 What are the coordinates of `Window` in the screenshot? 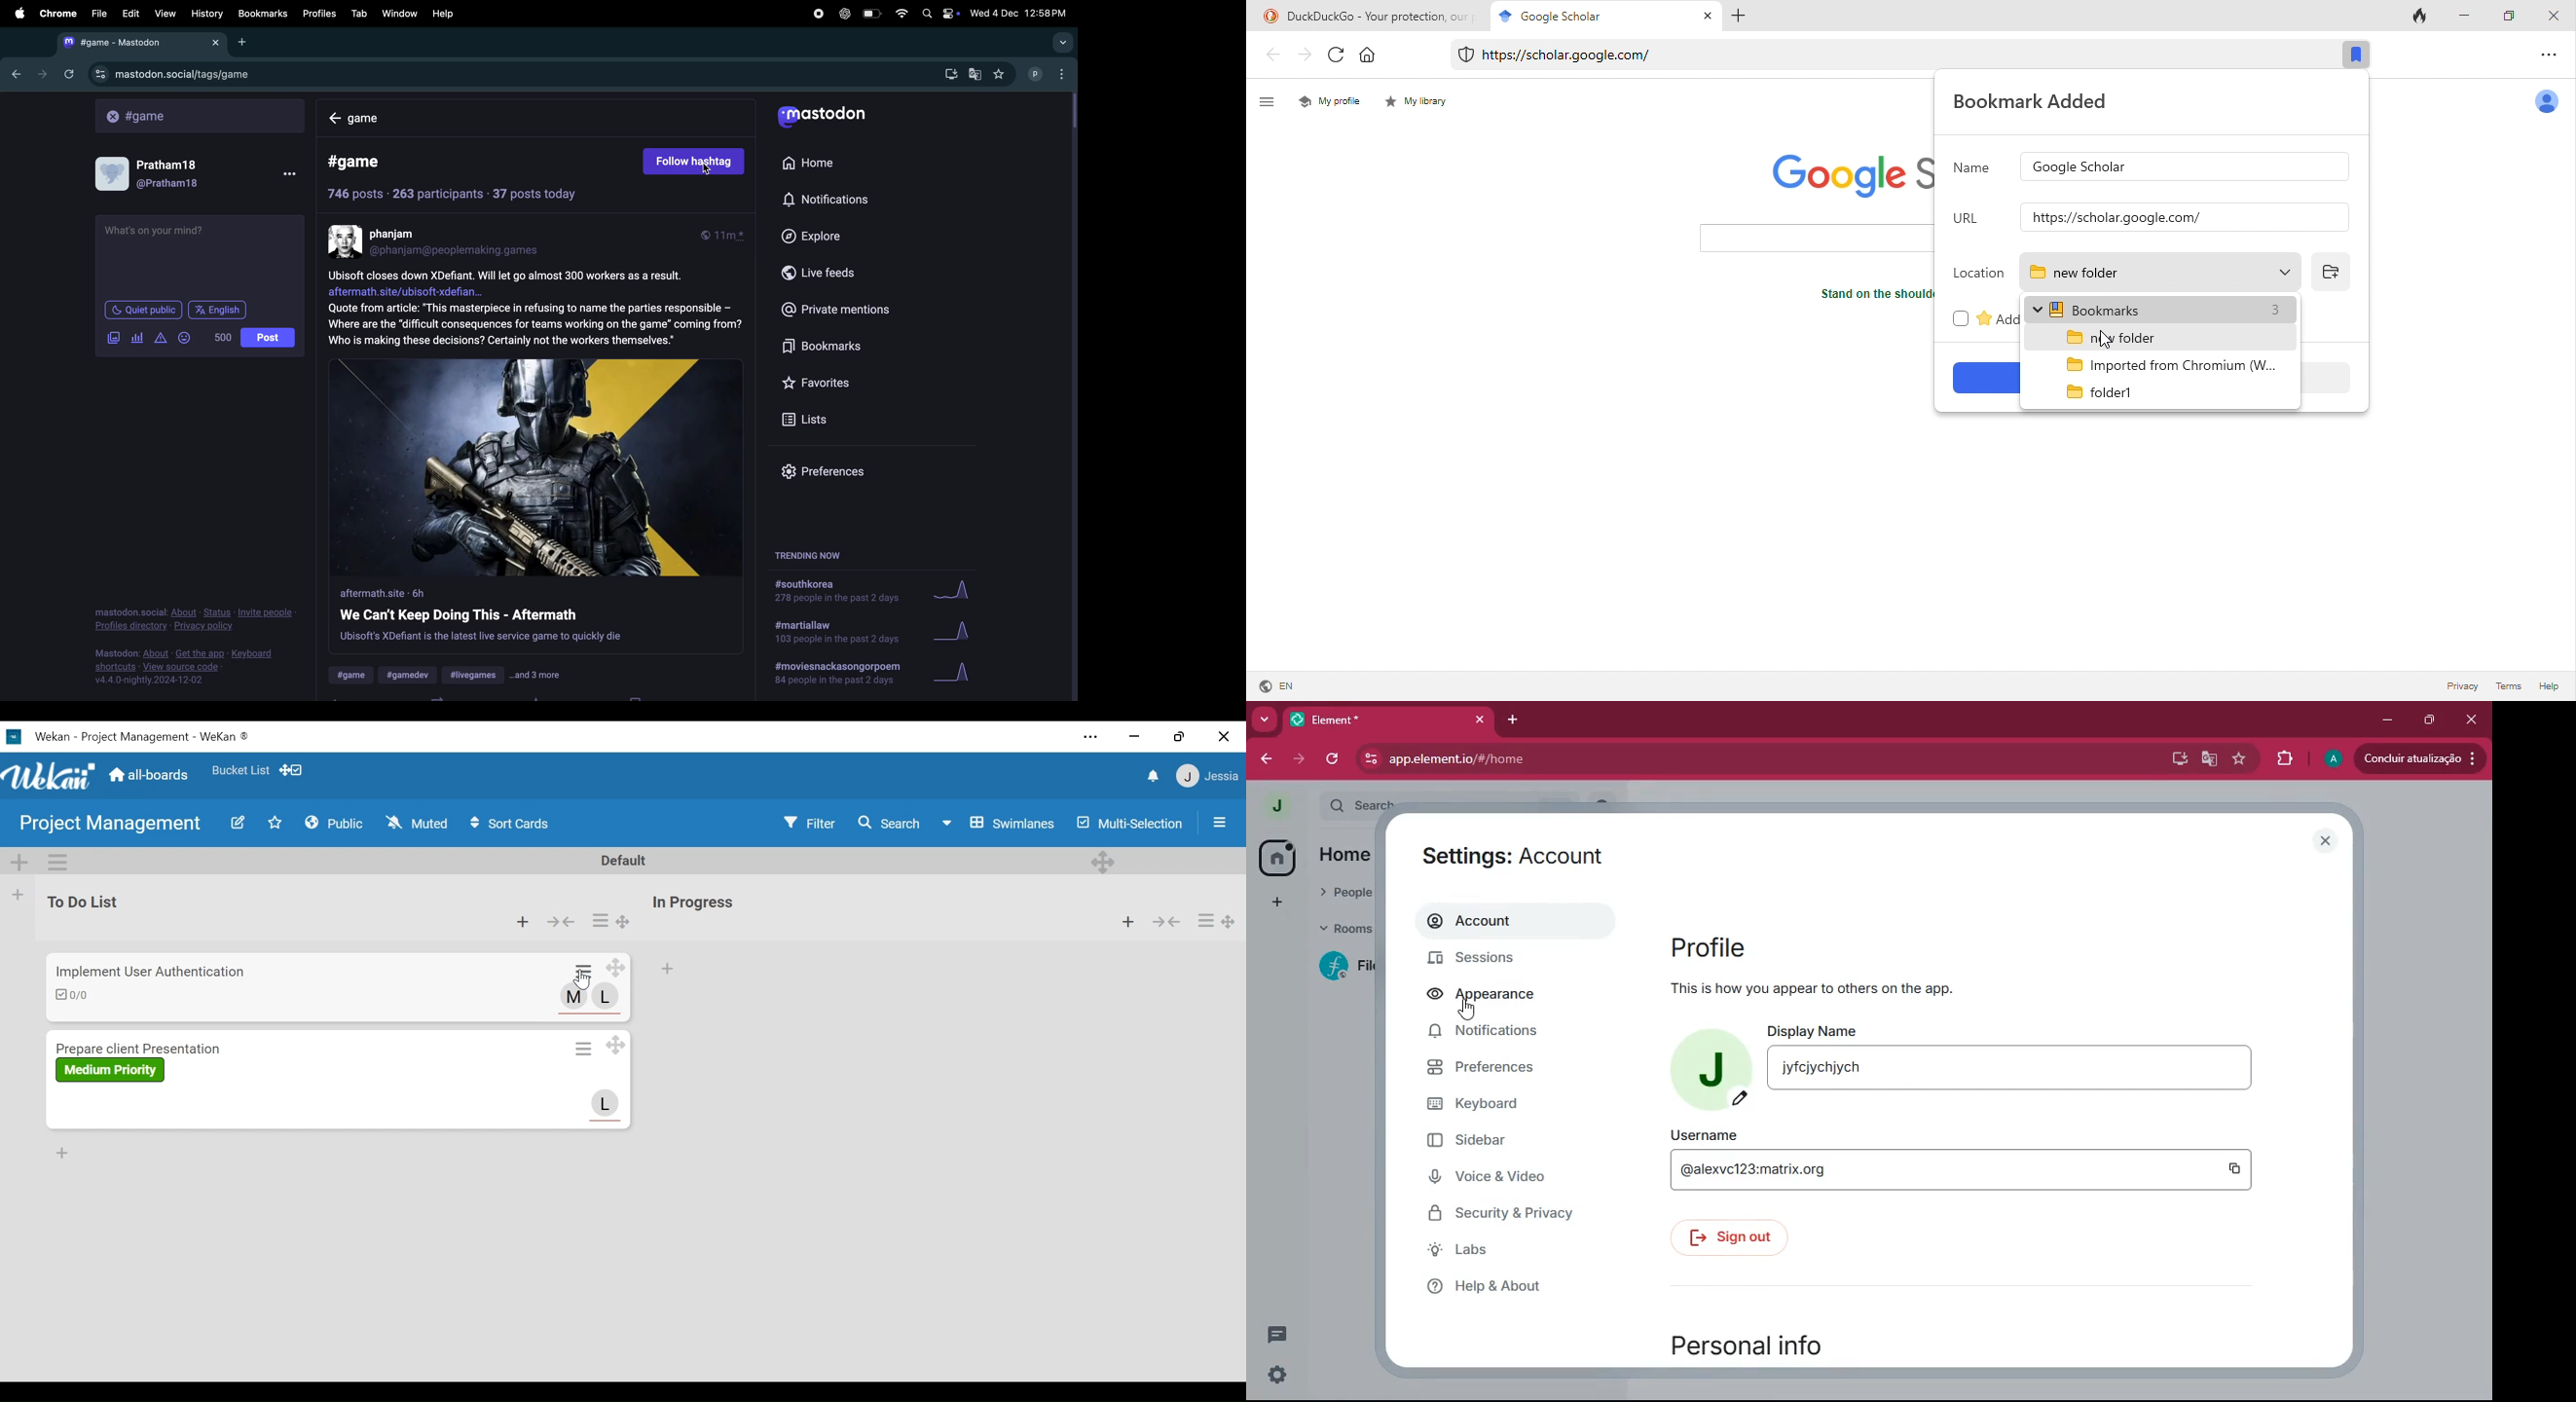 It's located at (399, 13).